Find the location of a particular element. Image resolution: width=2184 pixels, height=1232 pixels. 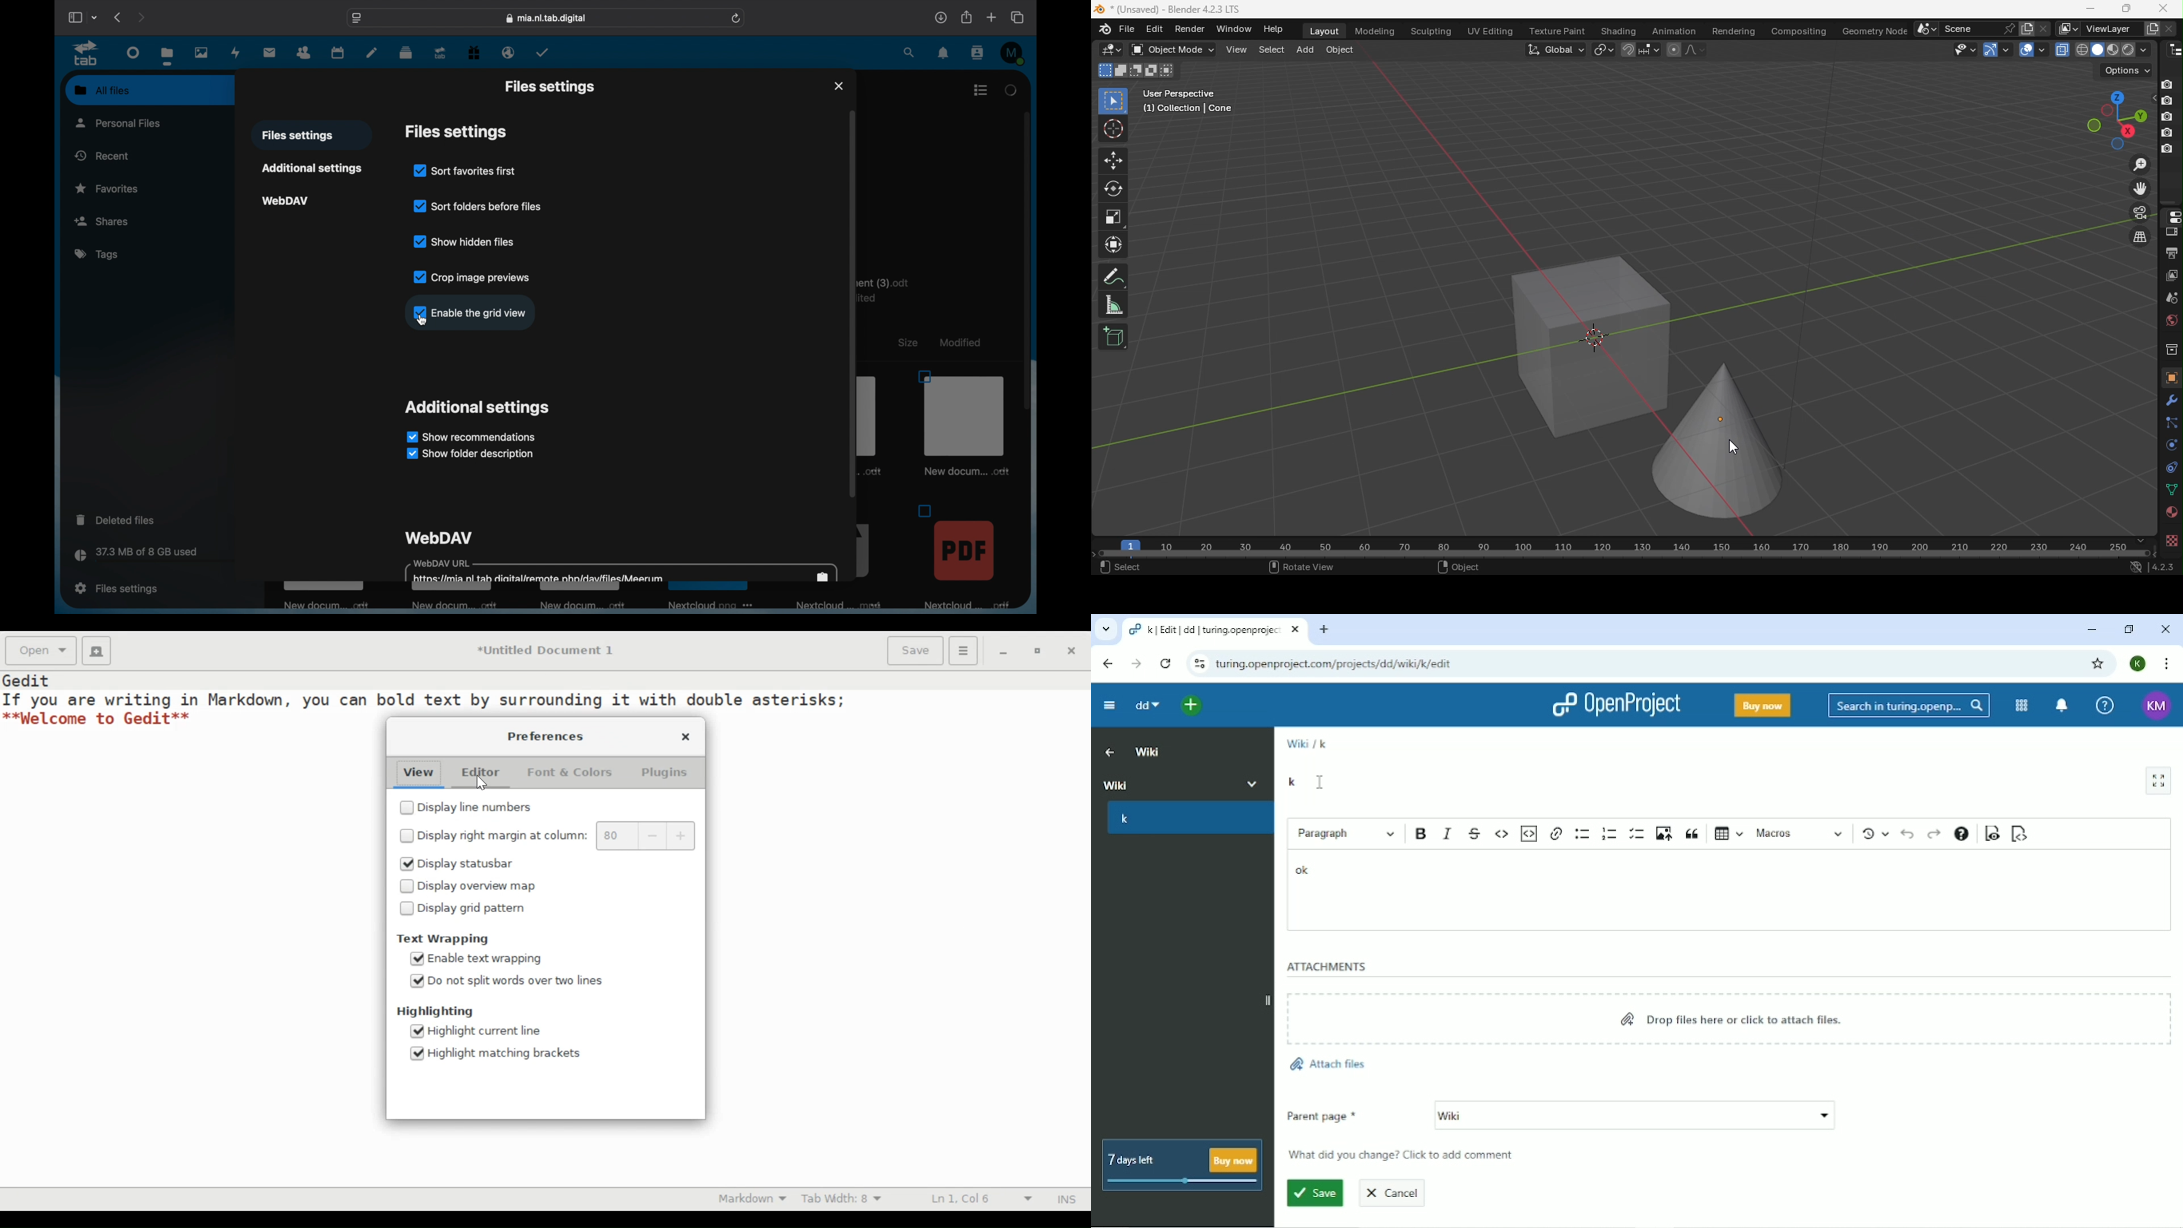

Minimize is located at coordinates (2089, 8).